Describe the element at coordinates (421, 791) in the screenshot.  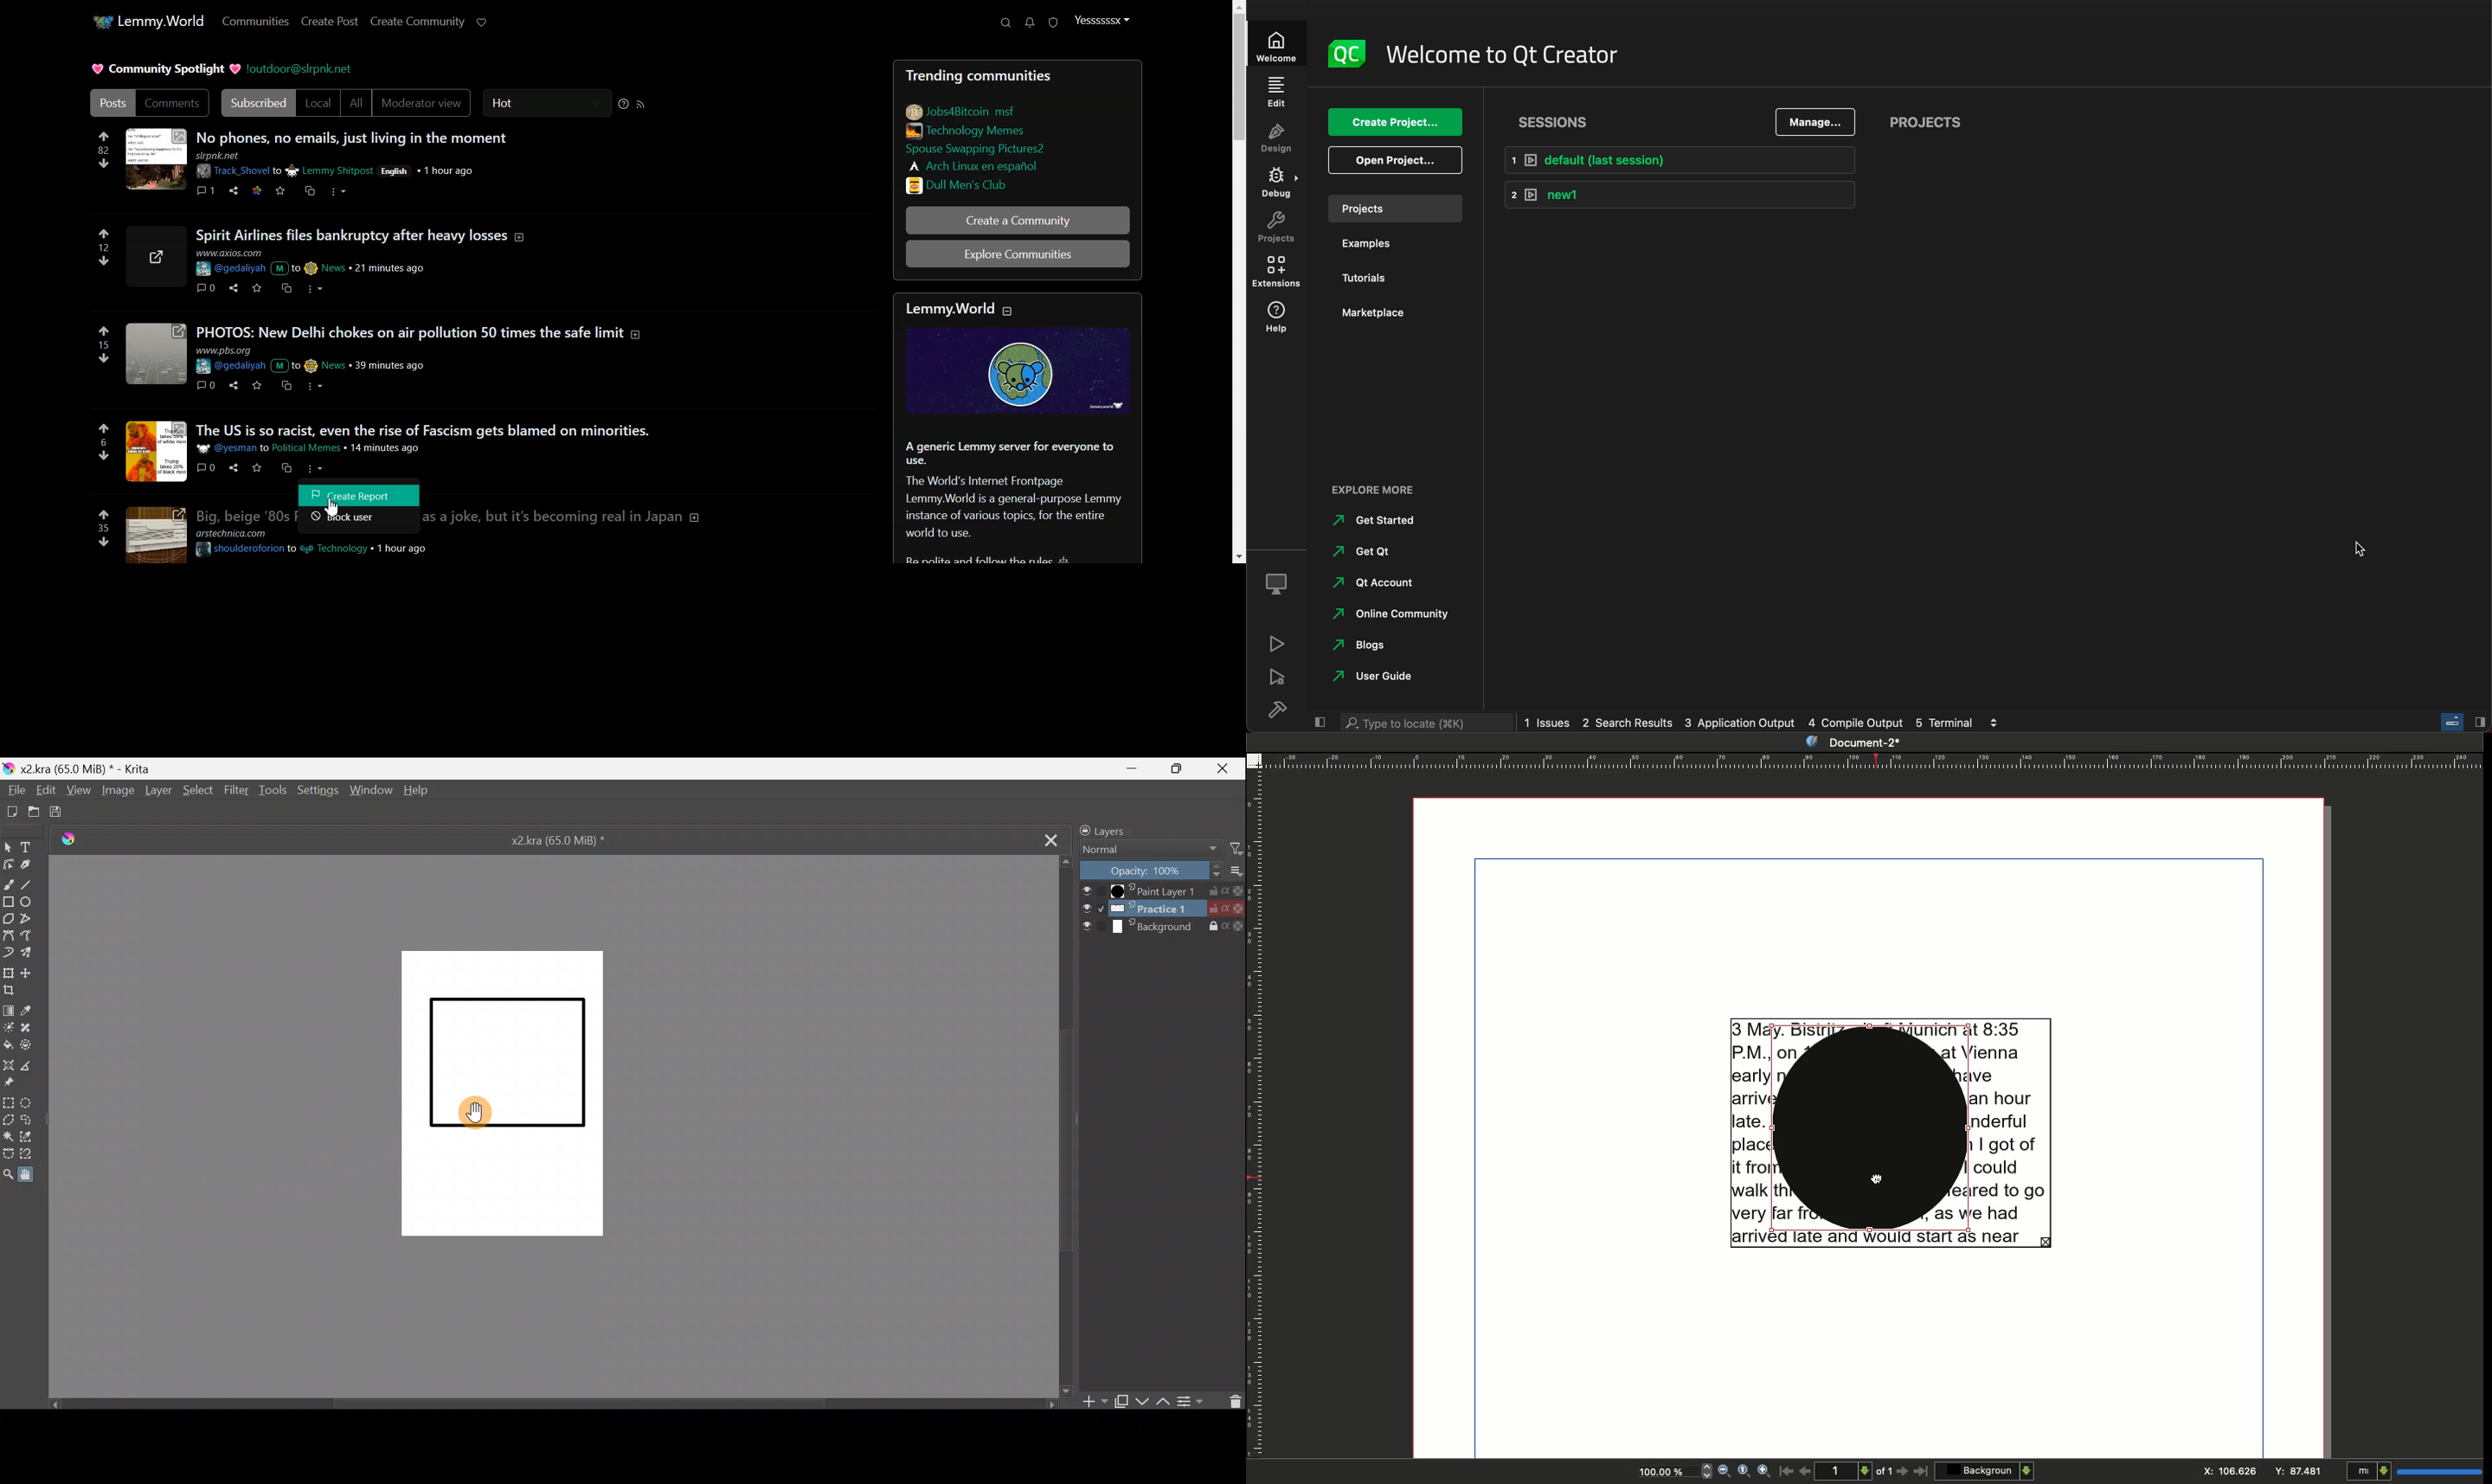
I see `Help` at that location.